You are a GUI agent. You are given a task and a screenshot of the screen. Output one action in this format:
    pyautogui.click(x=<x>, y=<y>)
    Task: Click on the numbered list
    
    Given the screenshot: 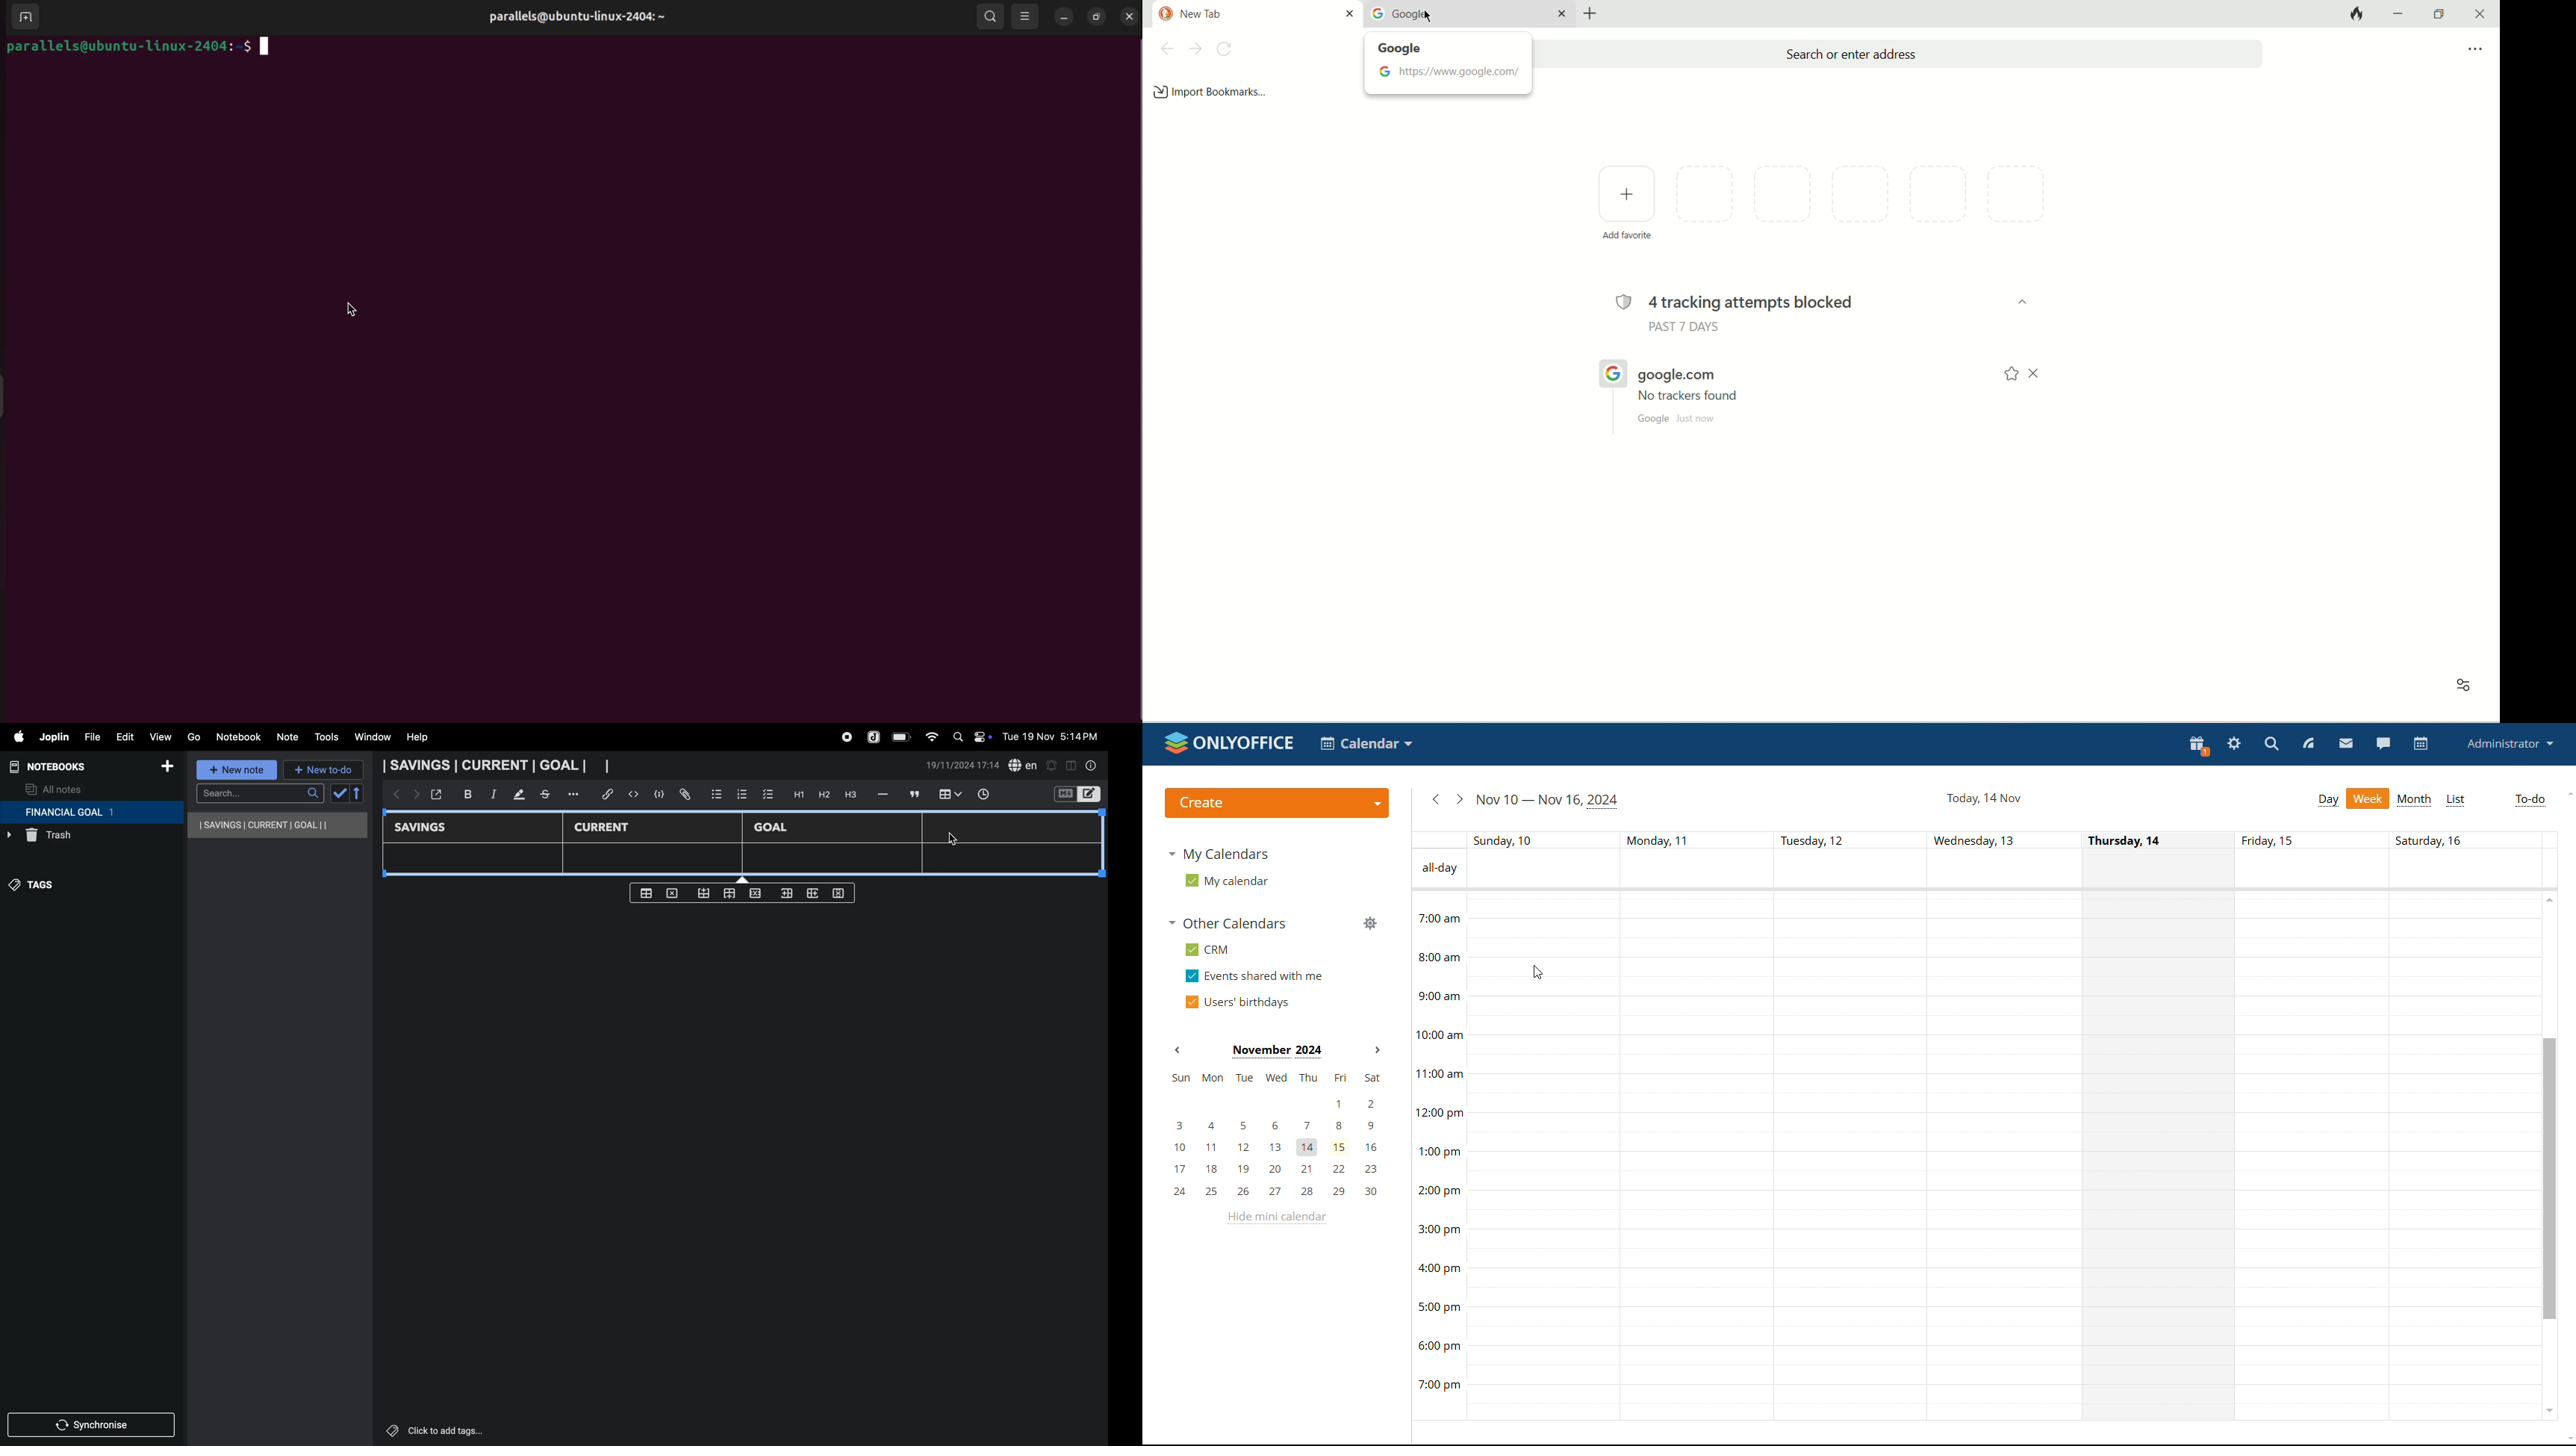 What is the action you would take?
    pyautogui.click(x=741, y=794)
    